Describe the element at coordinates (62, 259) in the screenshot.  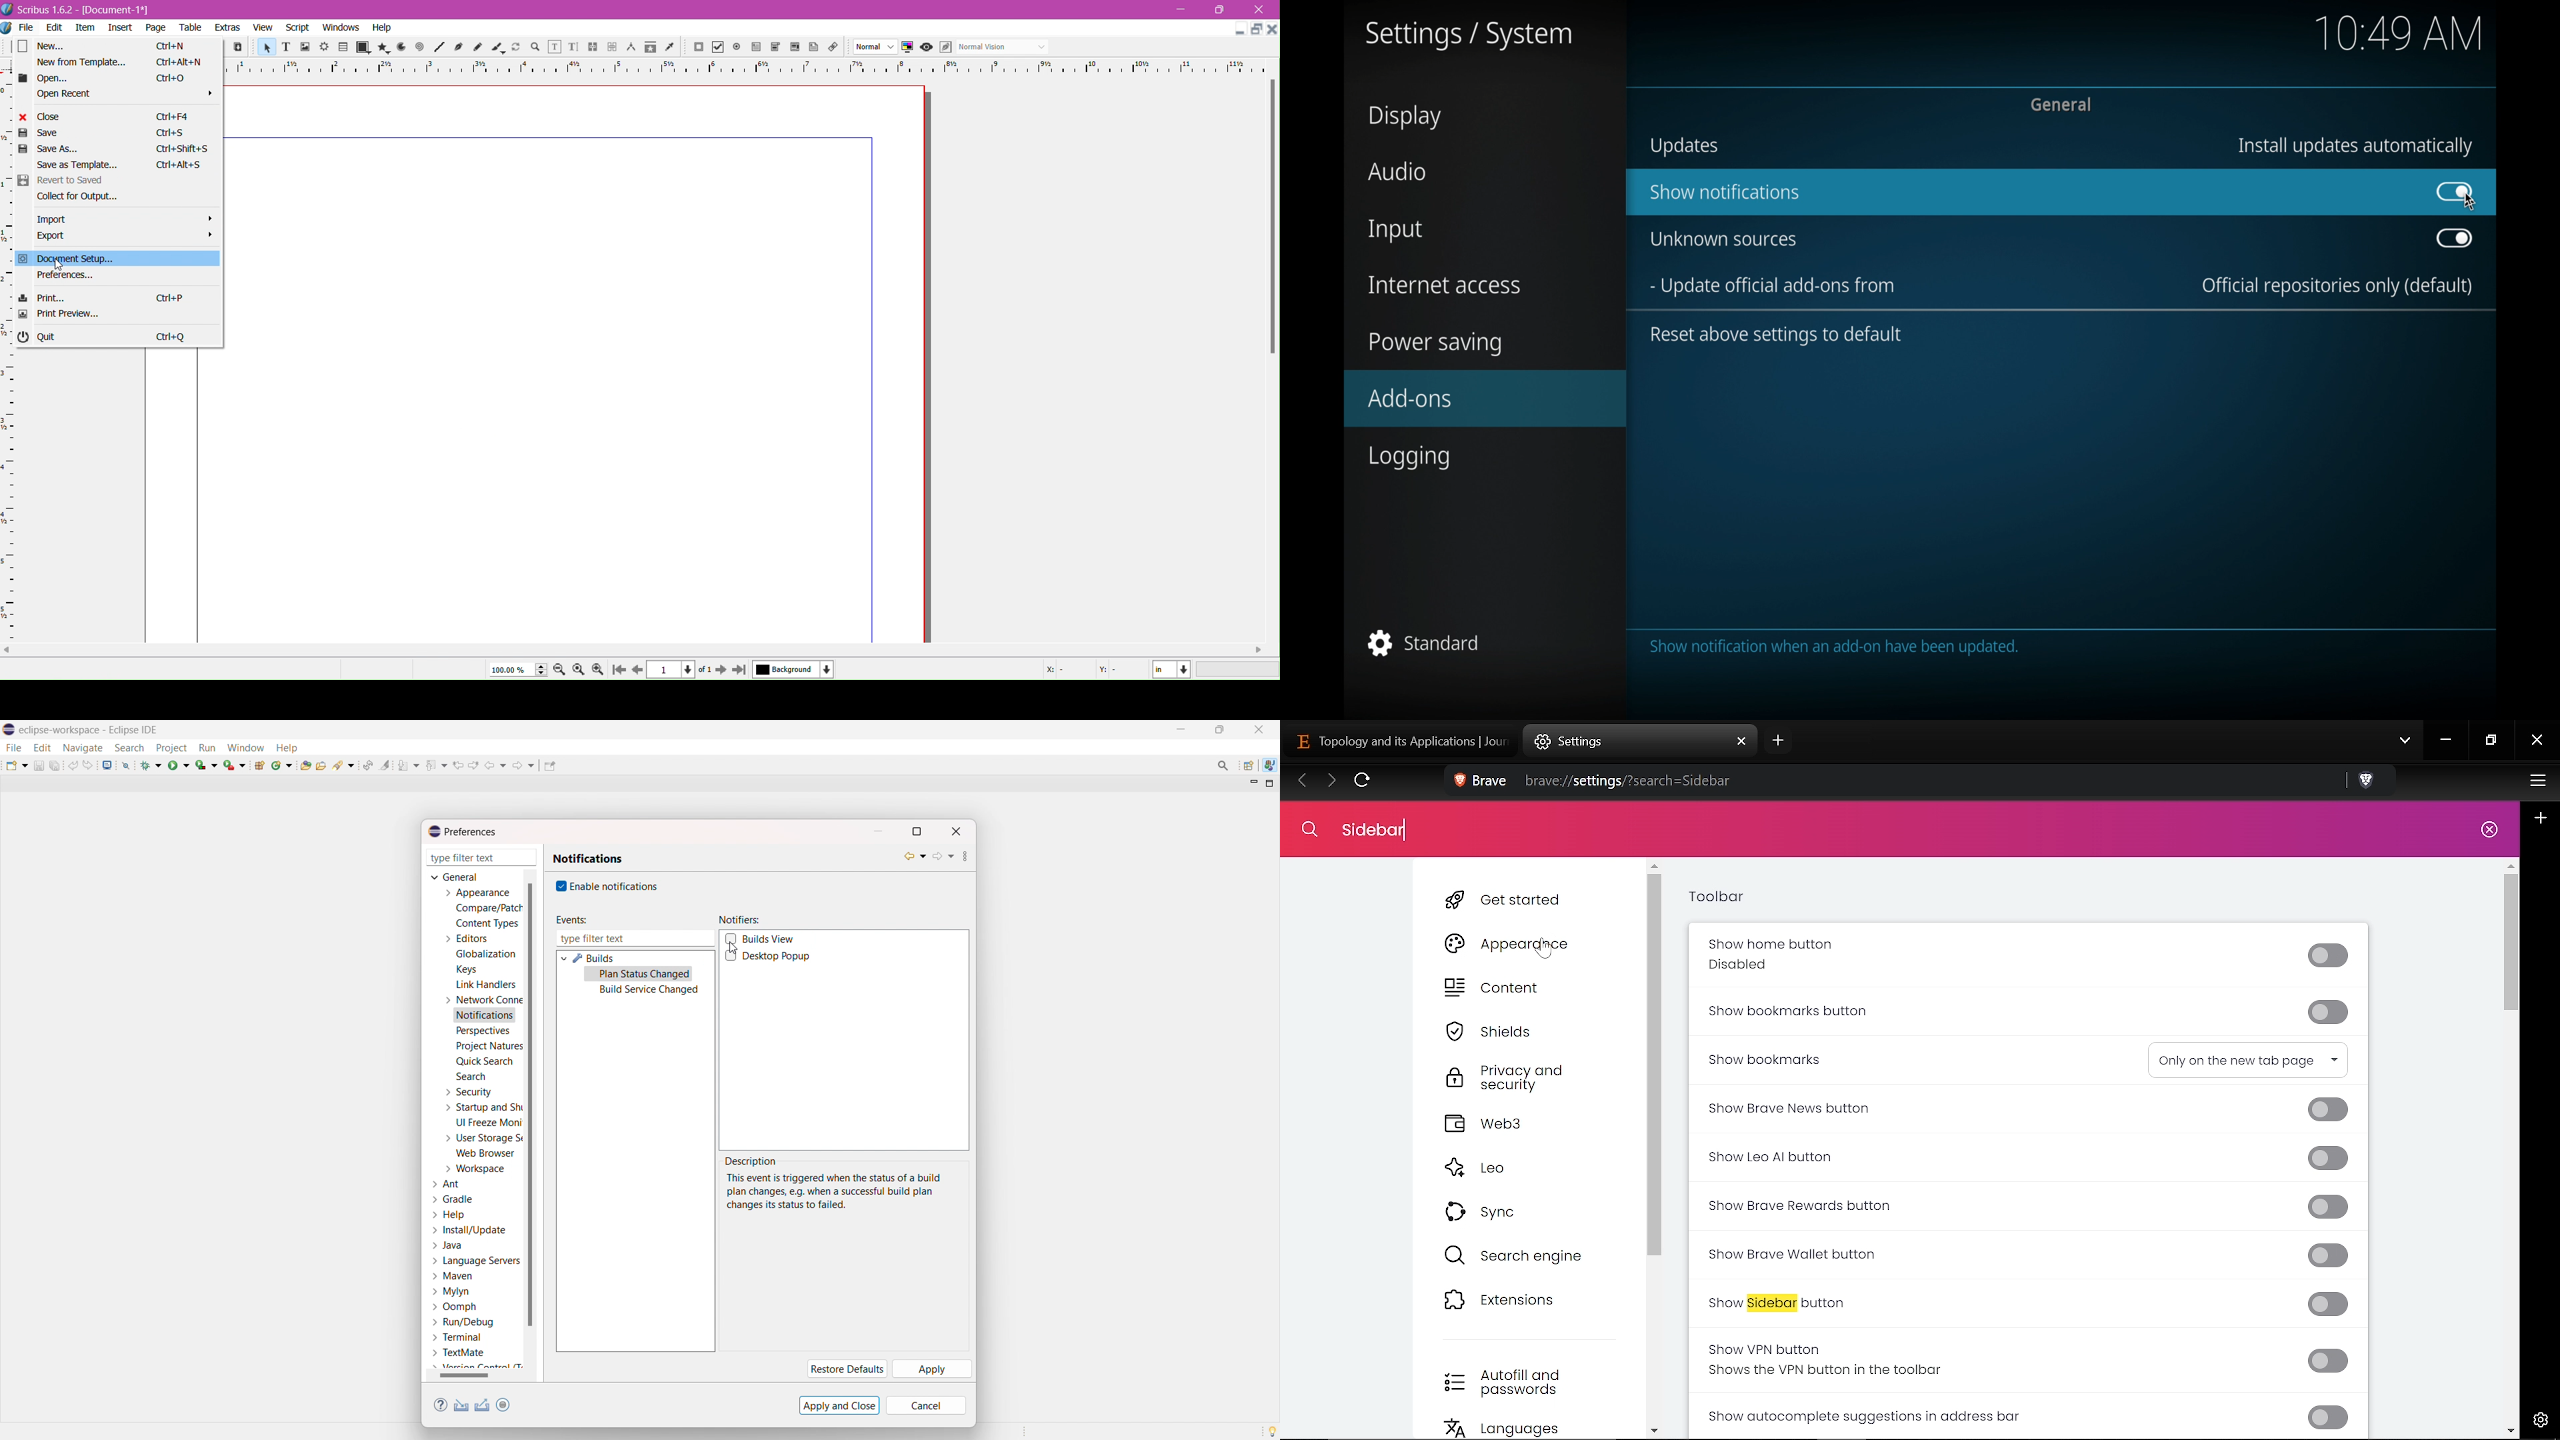
I see `document setup` at that location.